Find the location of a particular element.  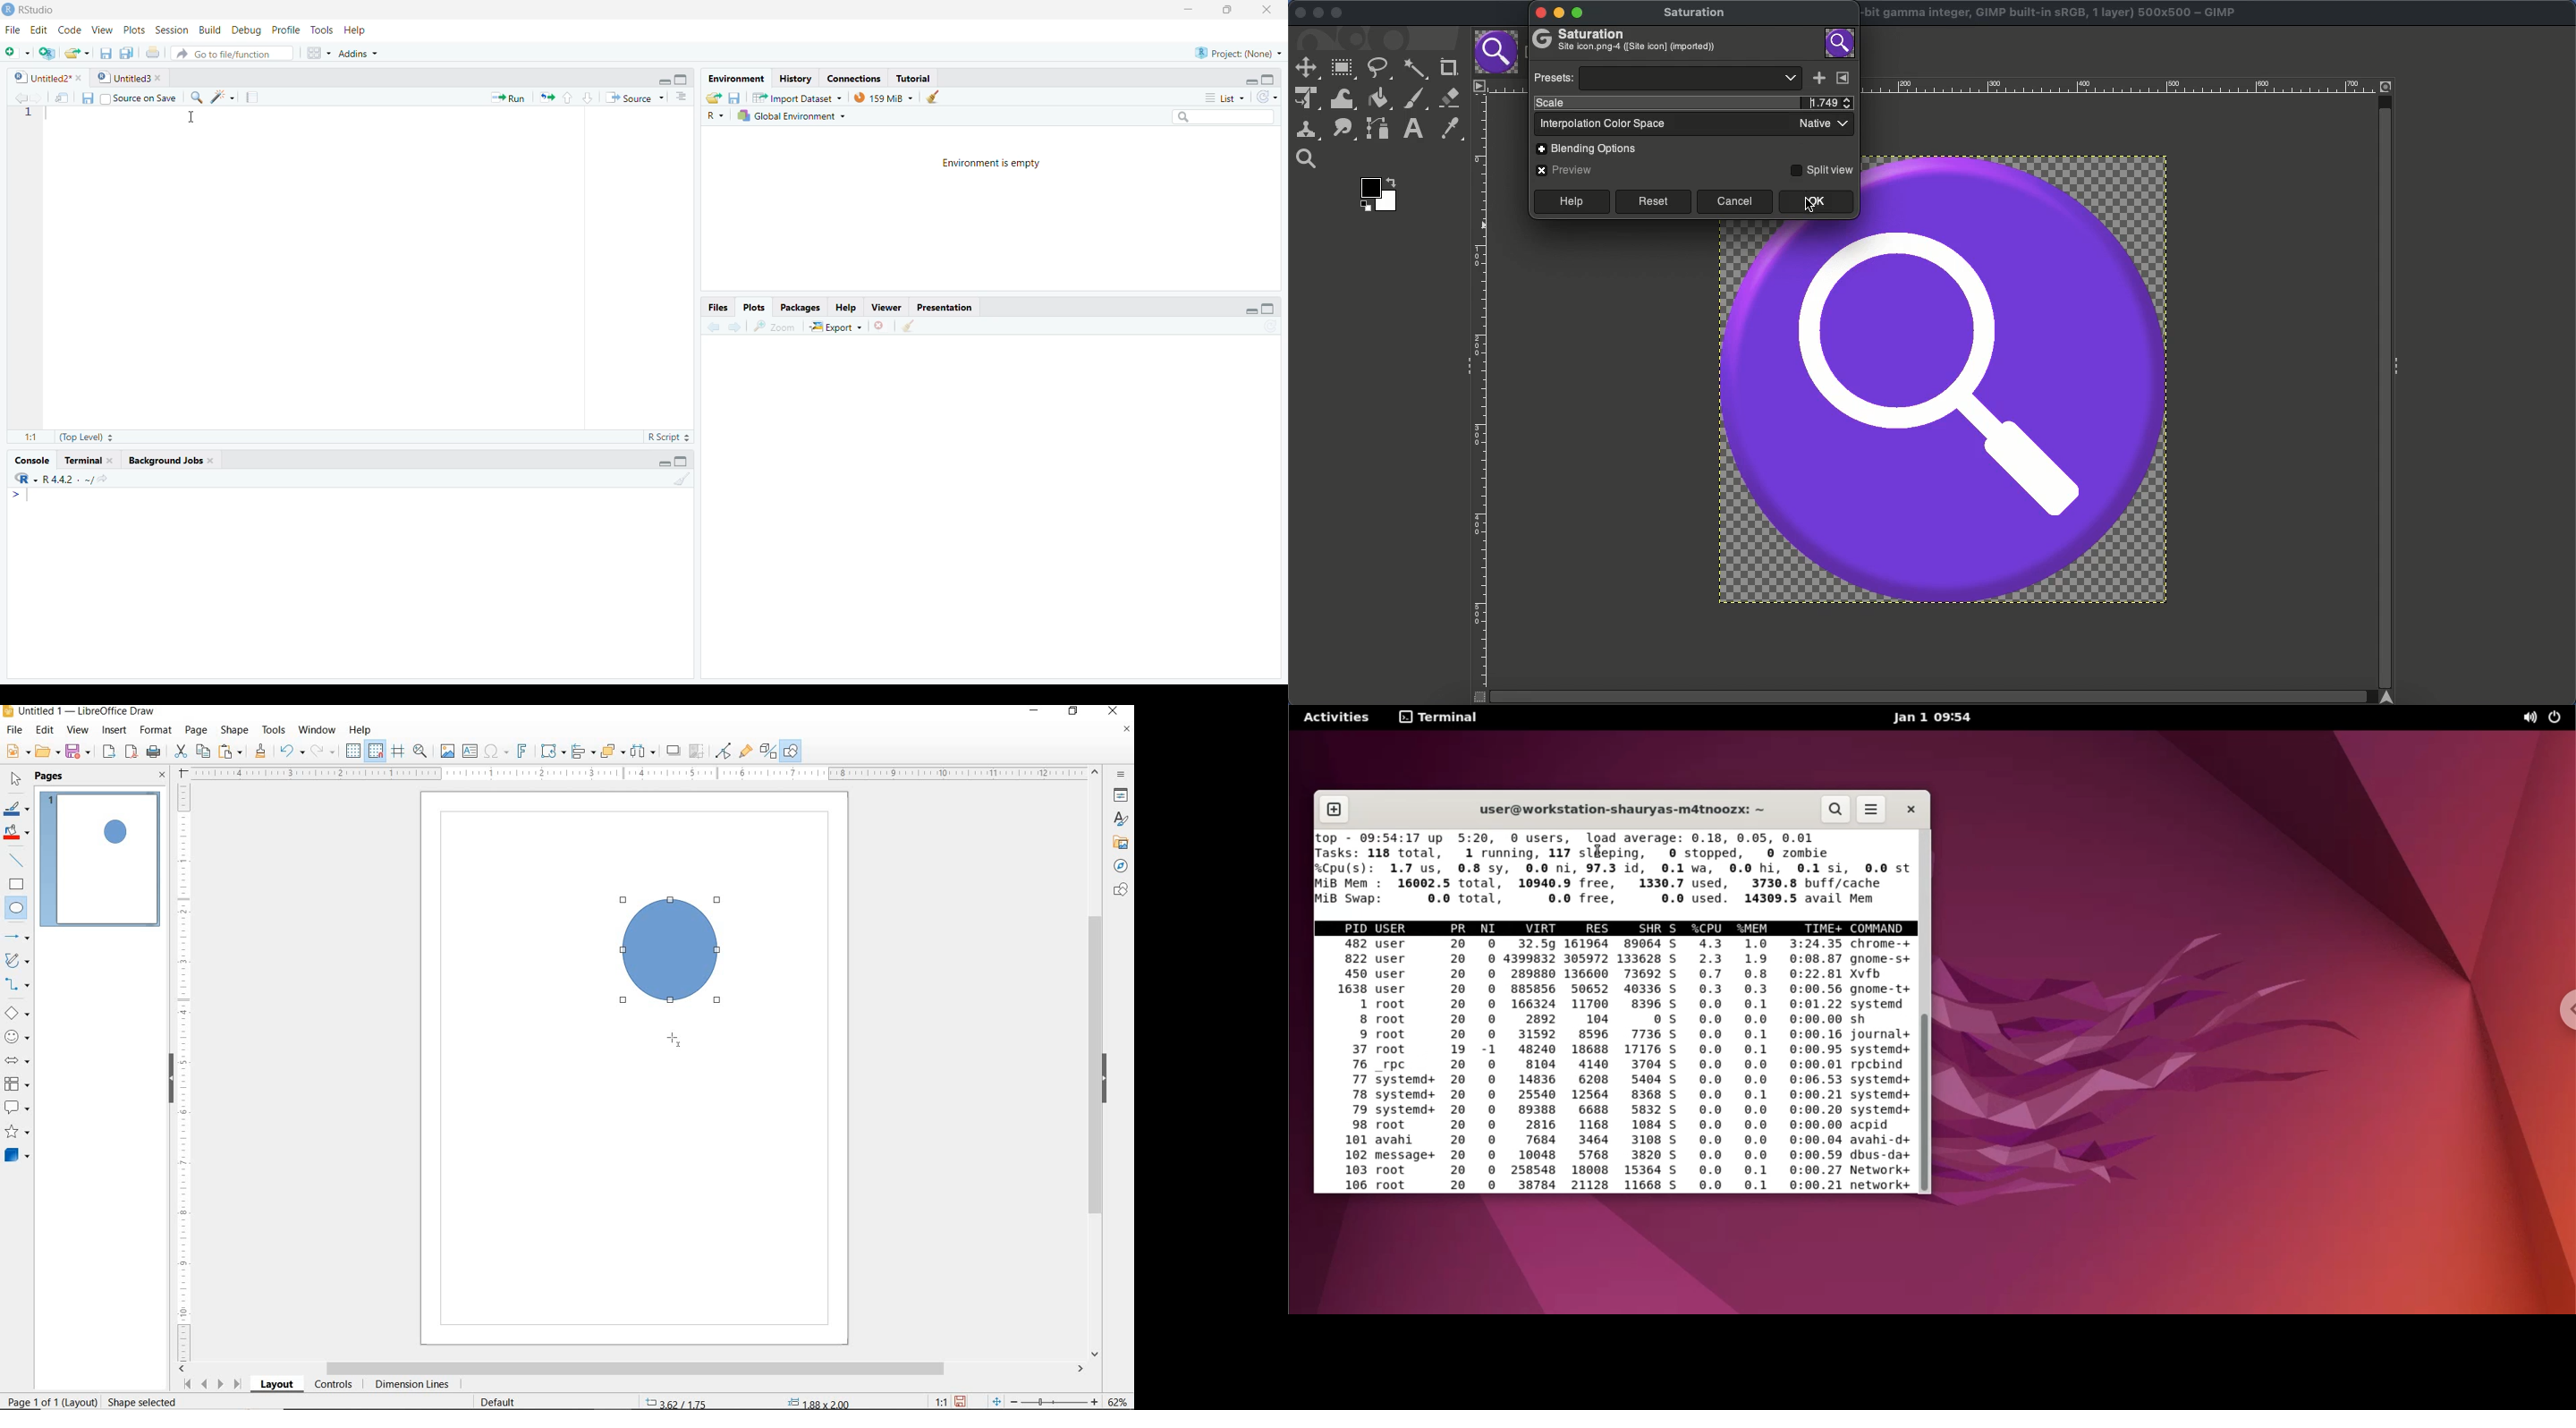

Up is located at coordinates (567, 98).